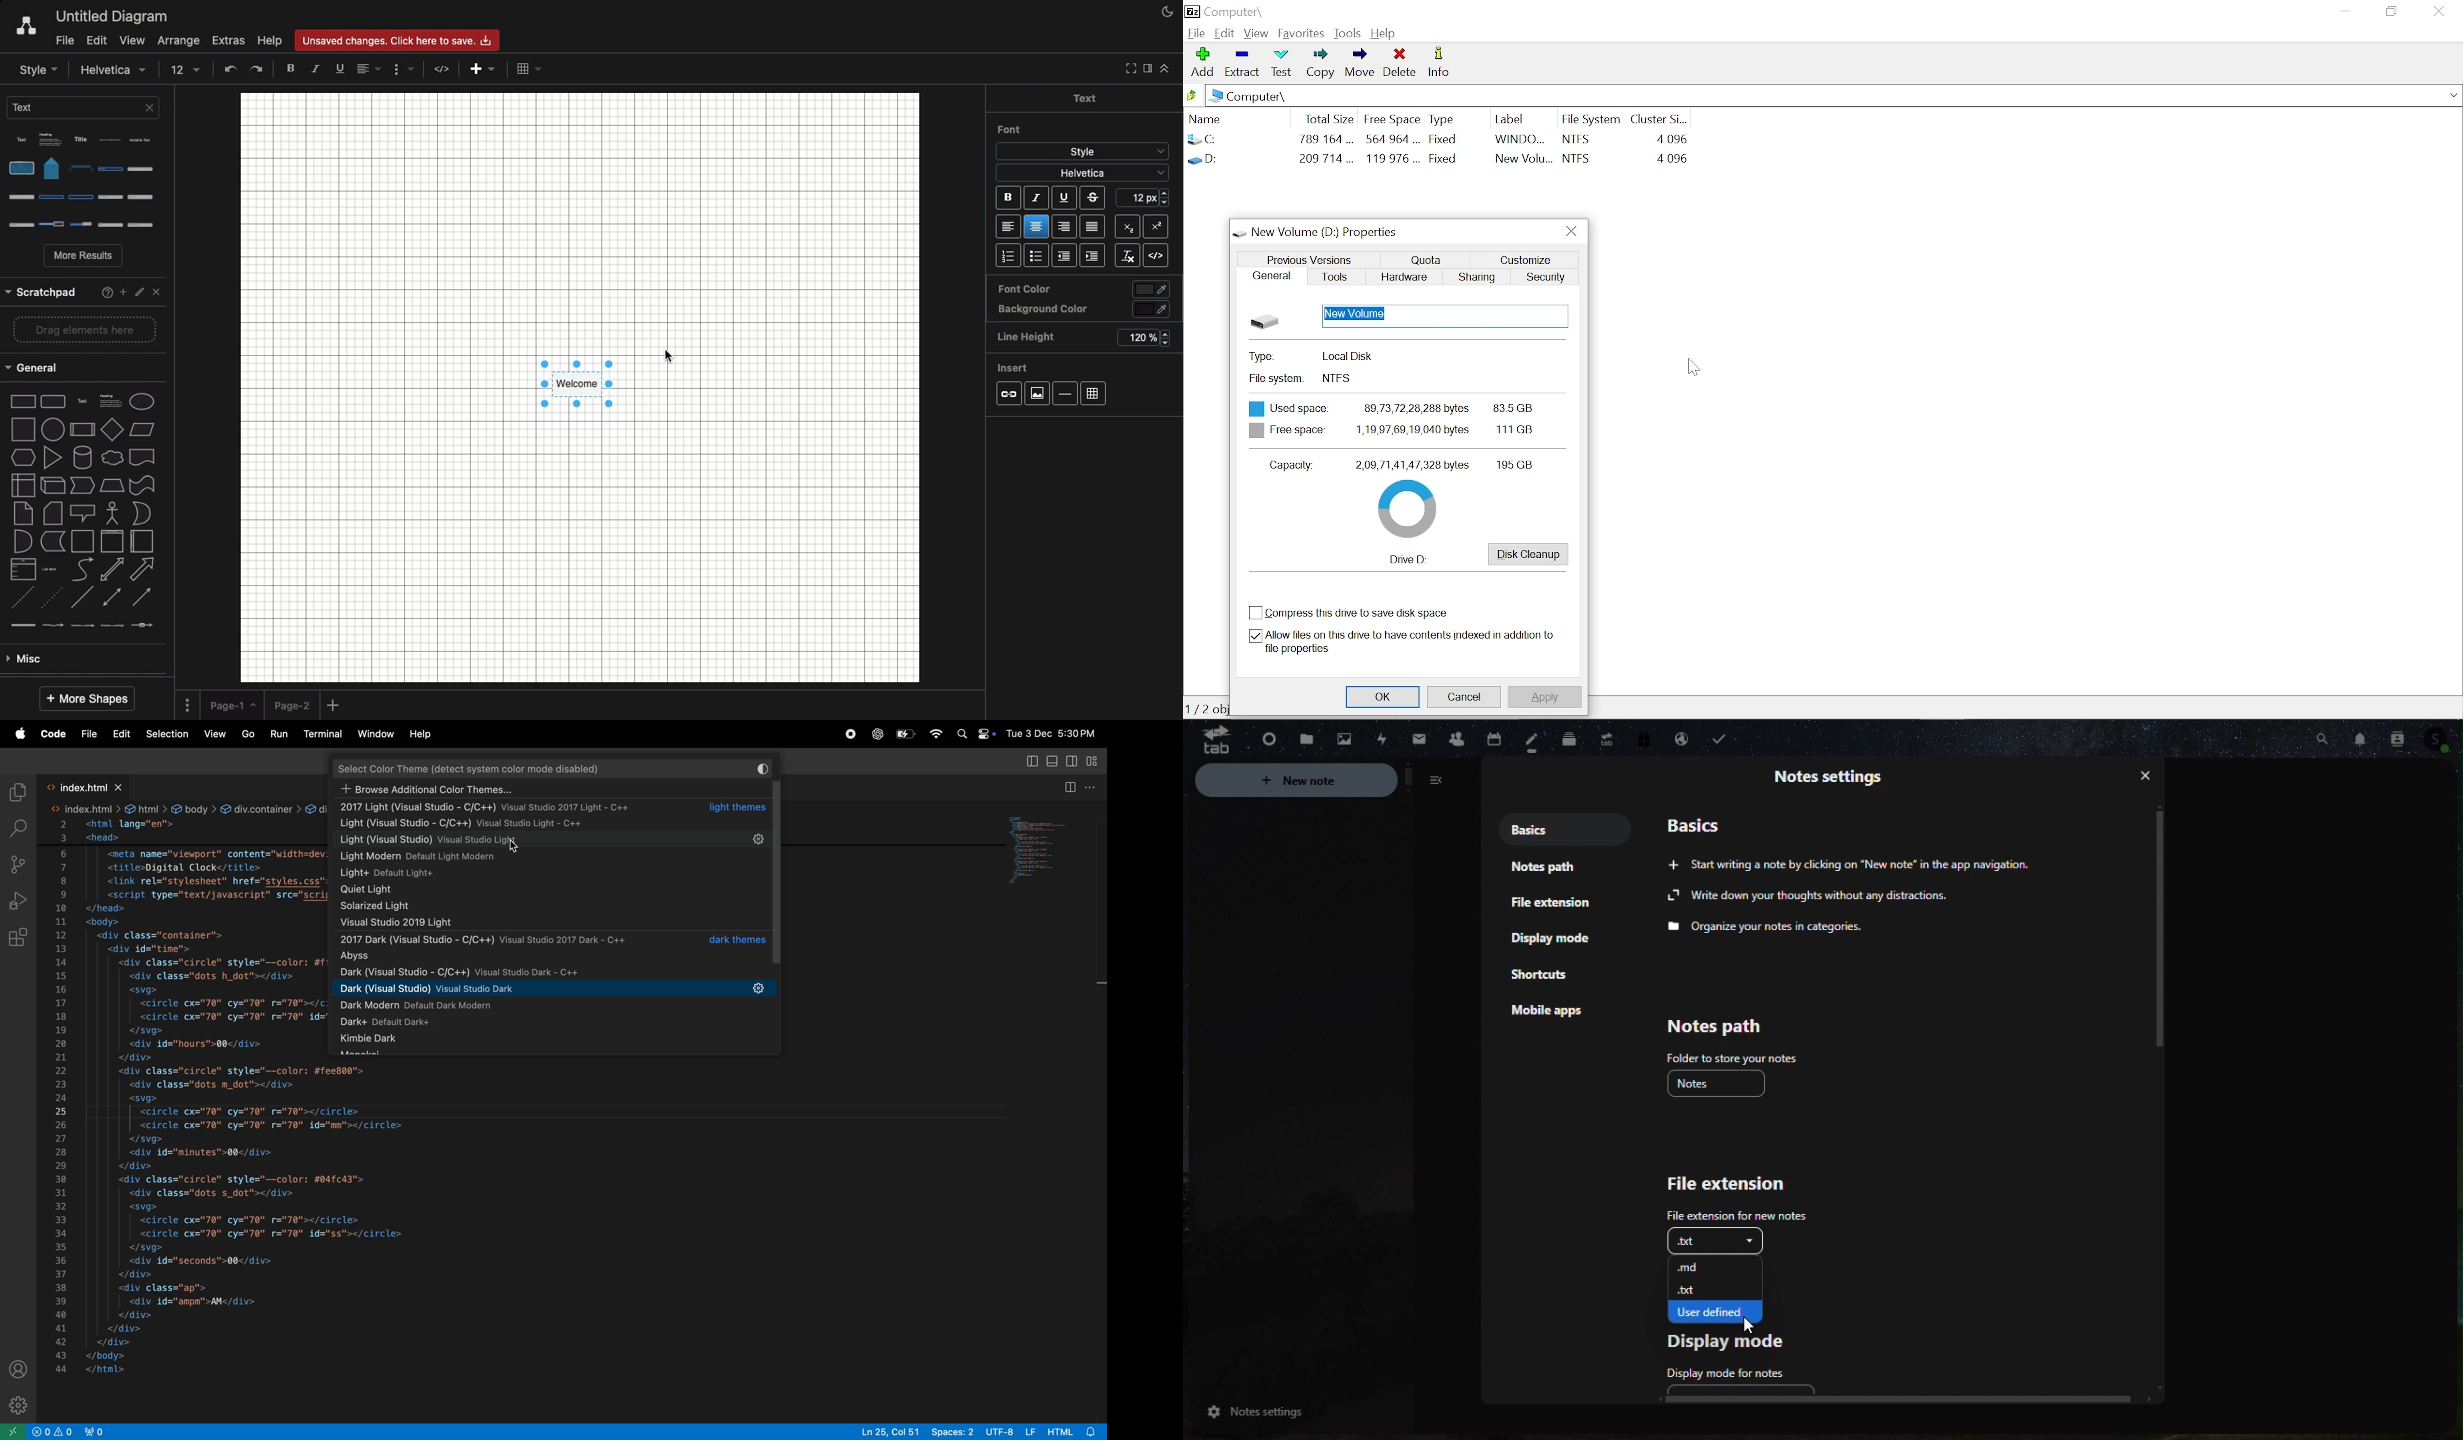 Image resolution: width=2464 pixels, height=1456 pixels. What do you see at coordinates (1208, 741) in the screenshot?
I see `tab` at bounding box center [1208, 741].